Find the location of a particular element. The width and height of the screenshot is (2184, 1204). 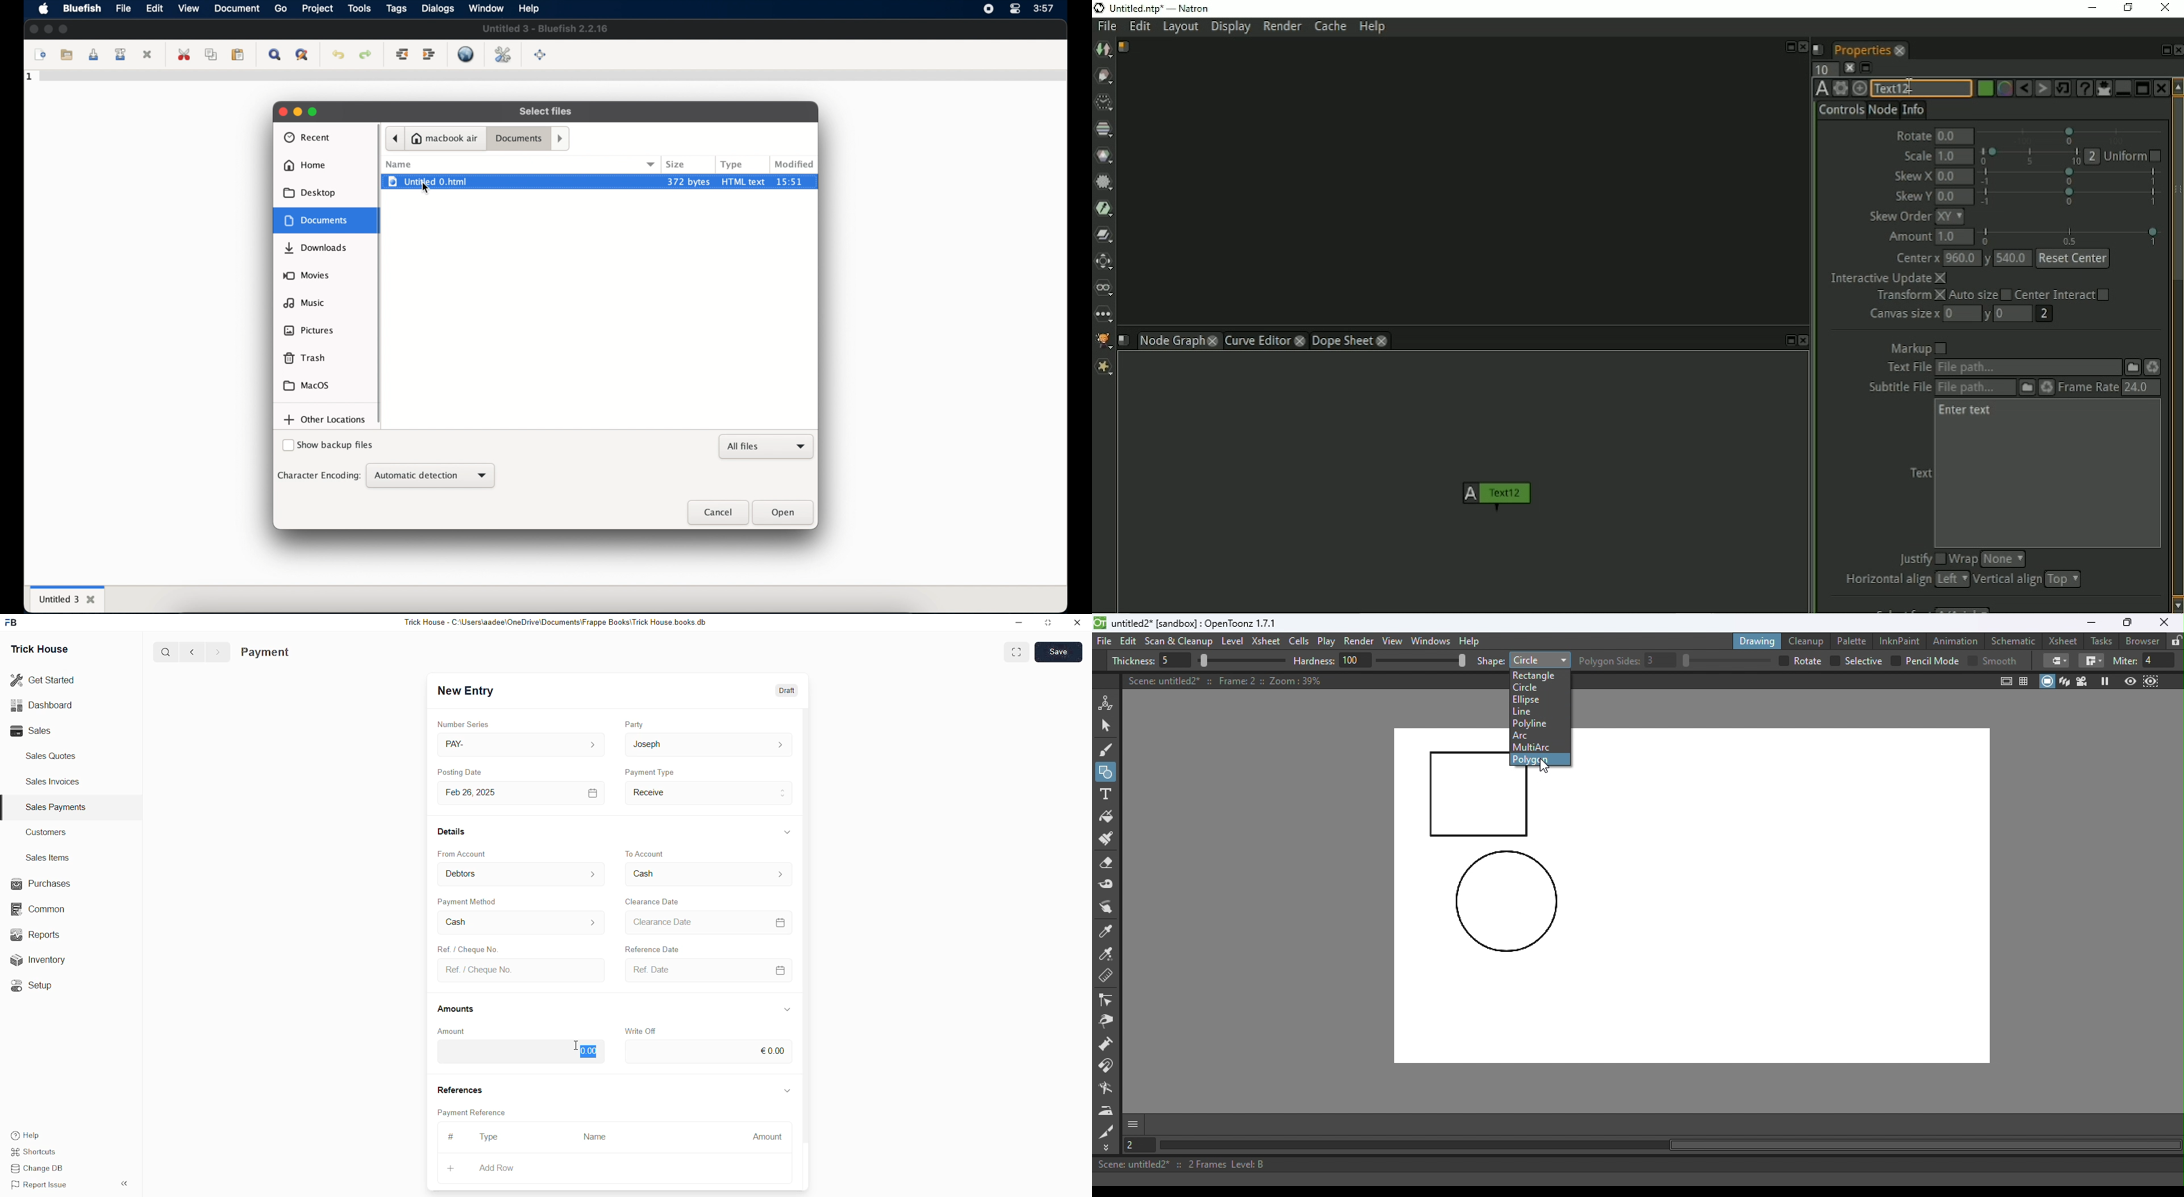

Payment Method is located at coordinates (469, 901).